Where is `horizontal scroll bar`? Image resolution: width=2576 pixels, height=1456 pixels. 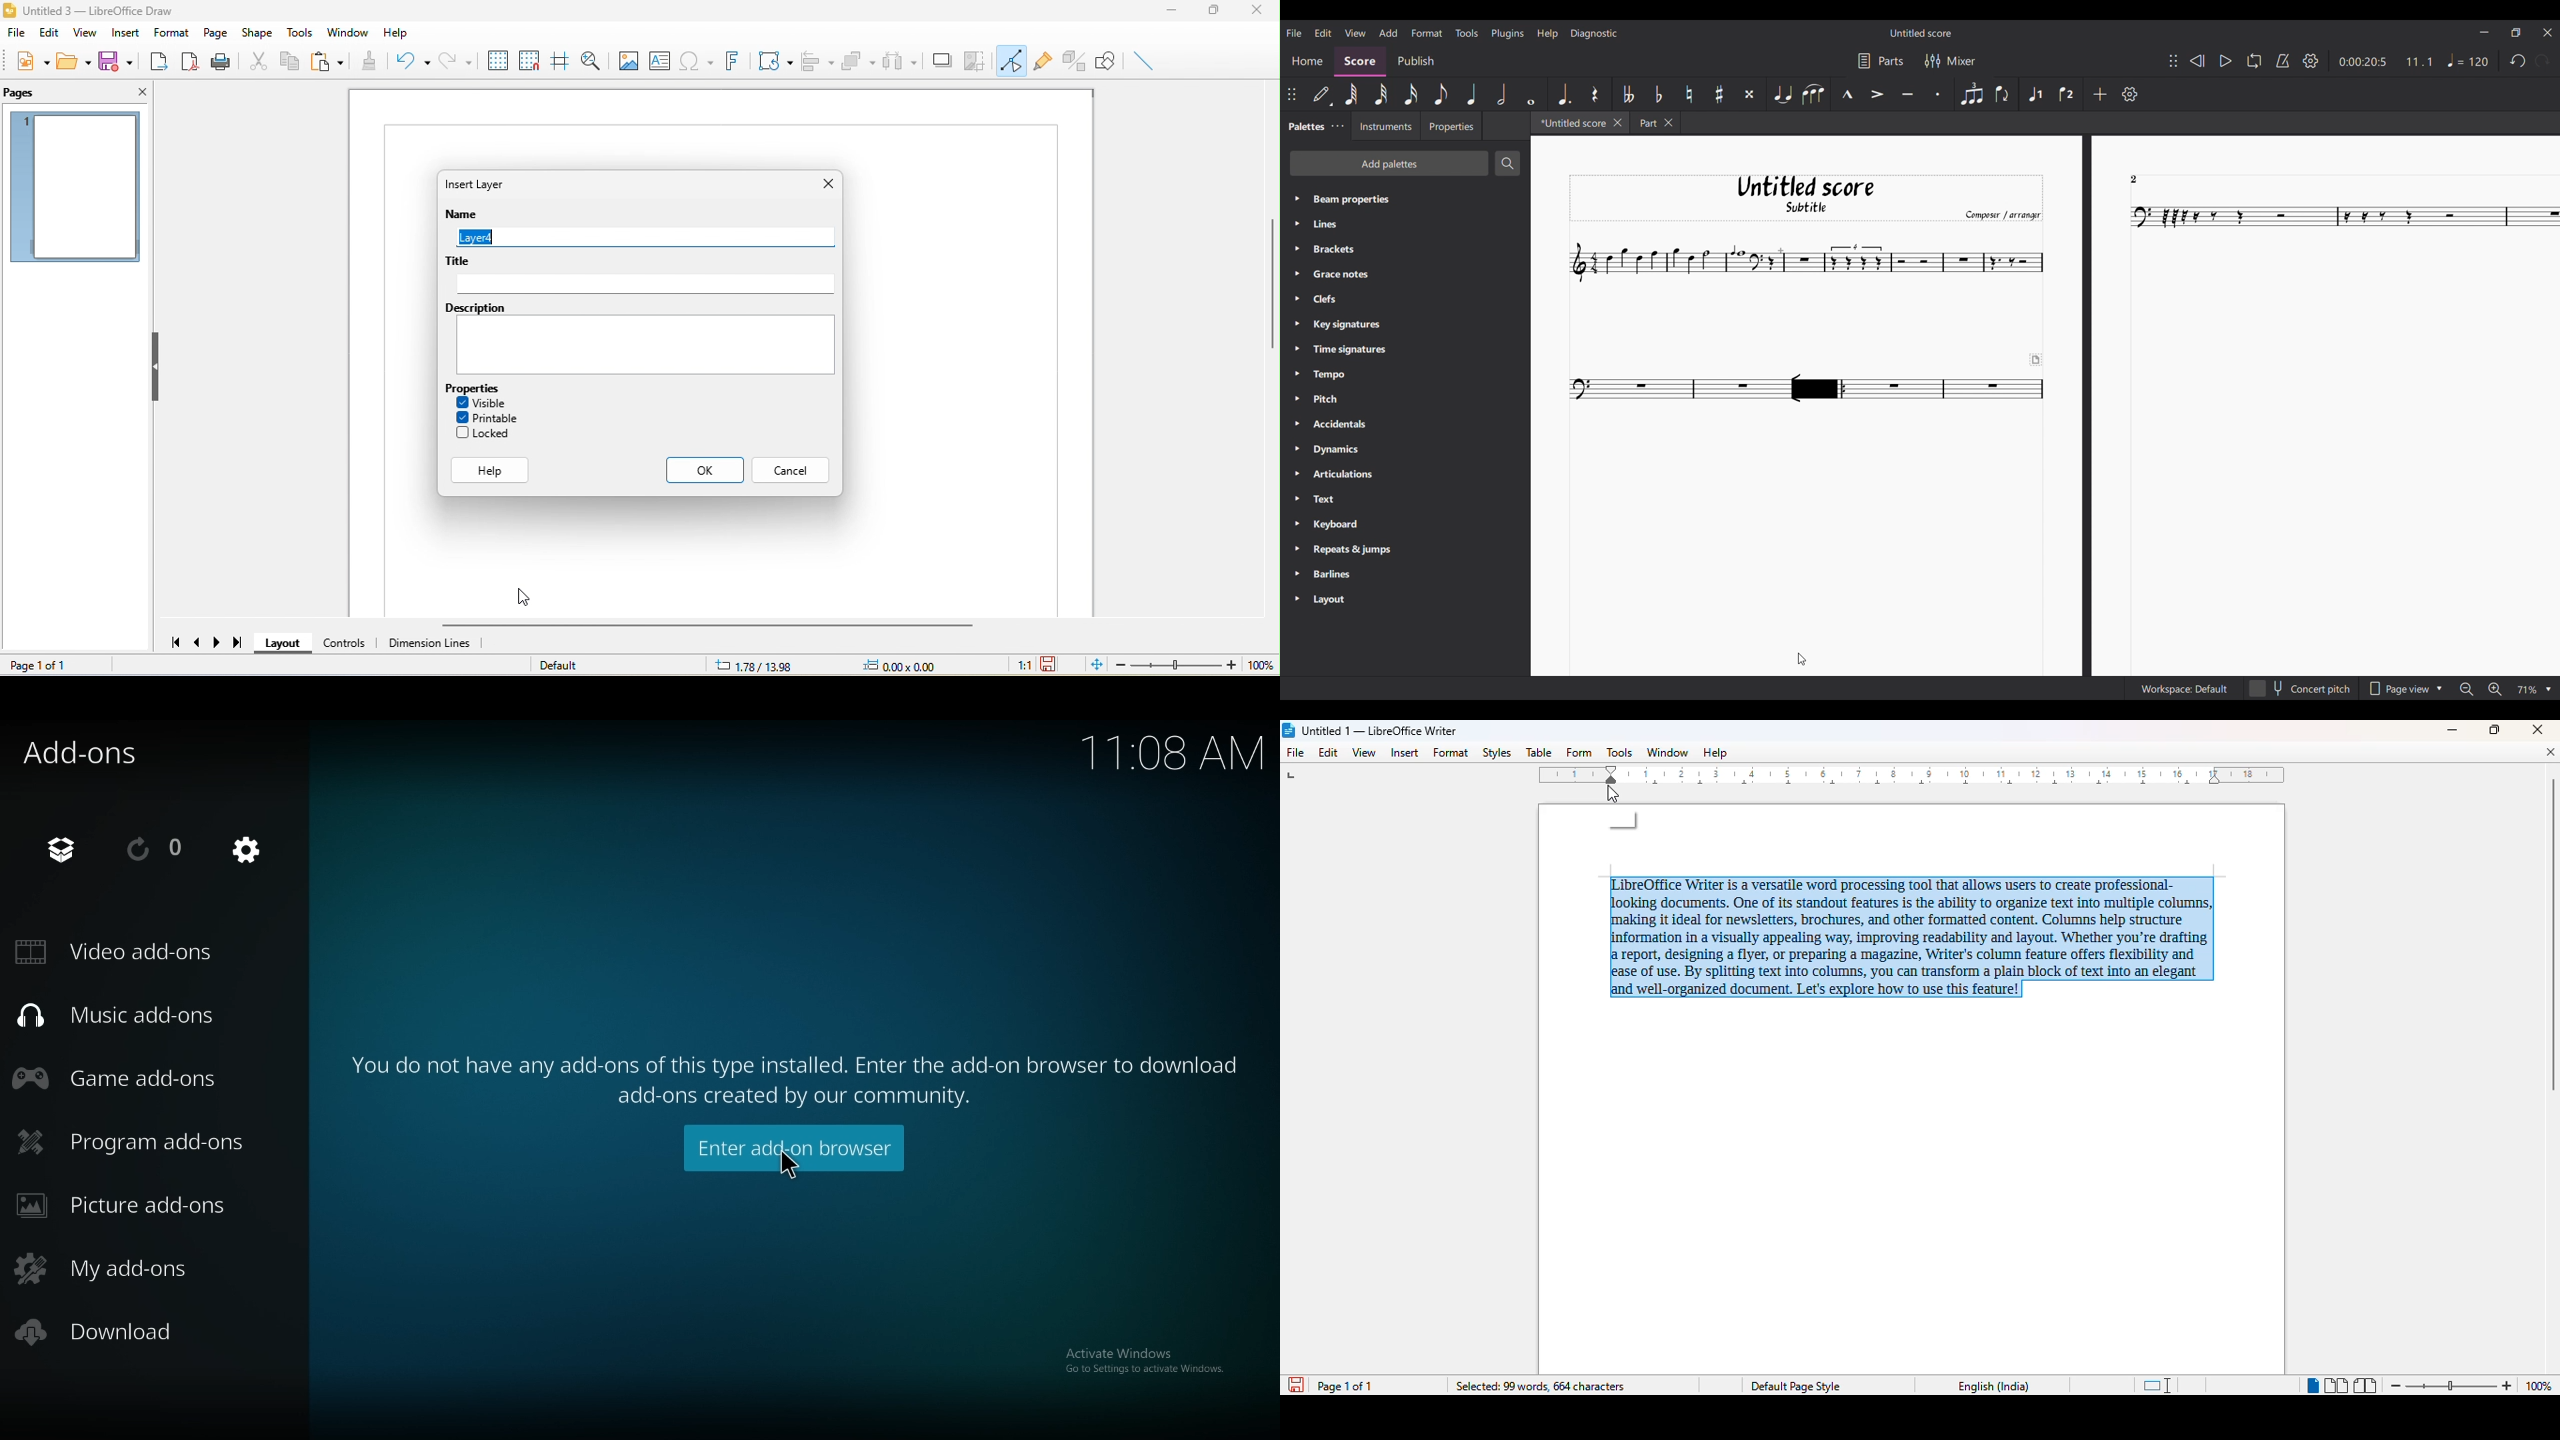 horizontal scroll bar is located at coordinates (717, 625).